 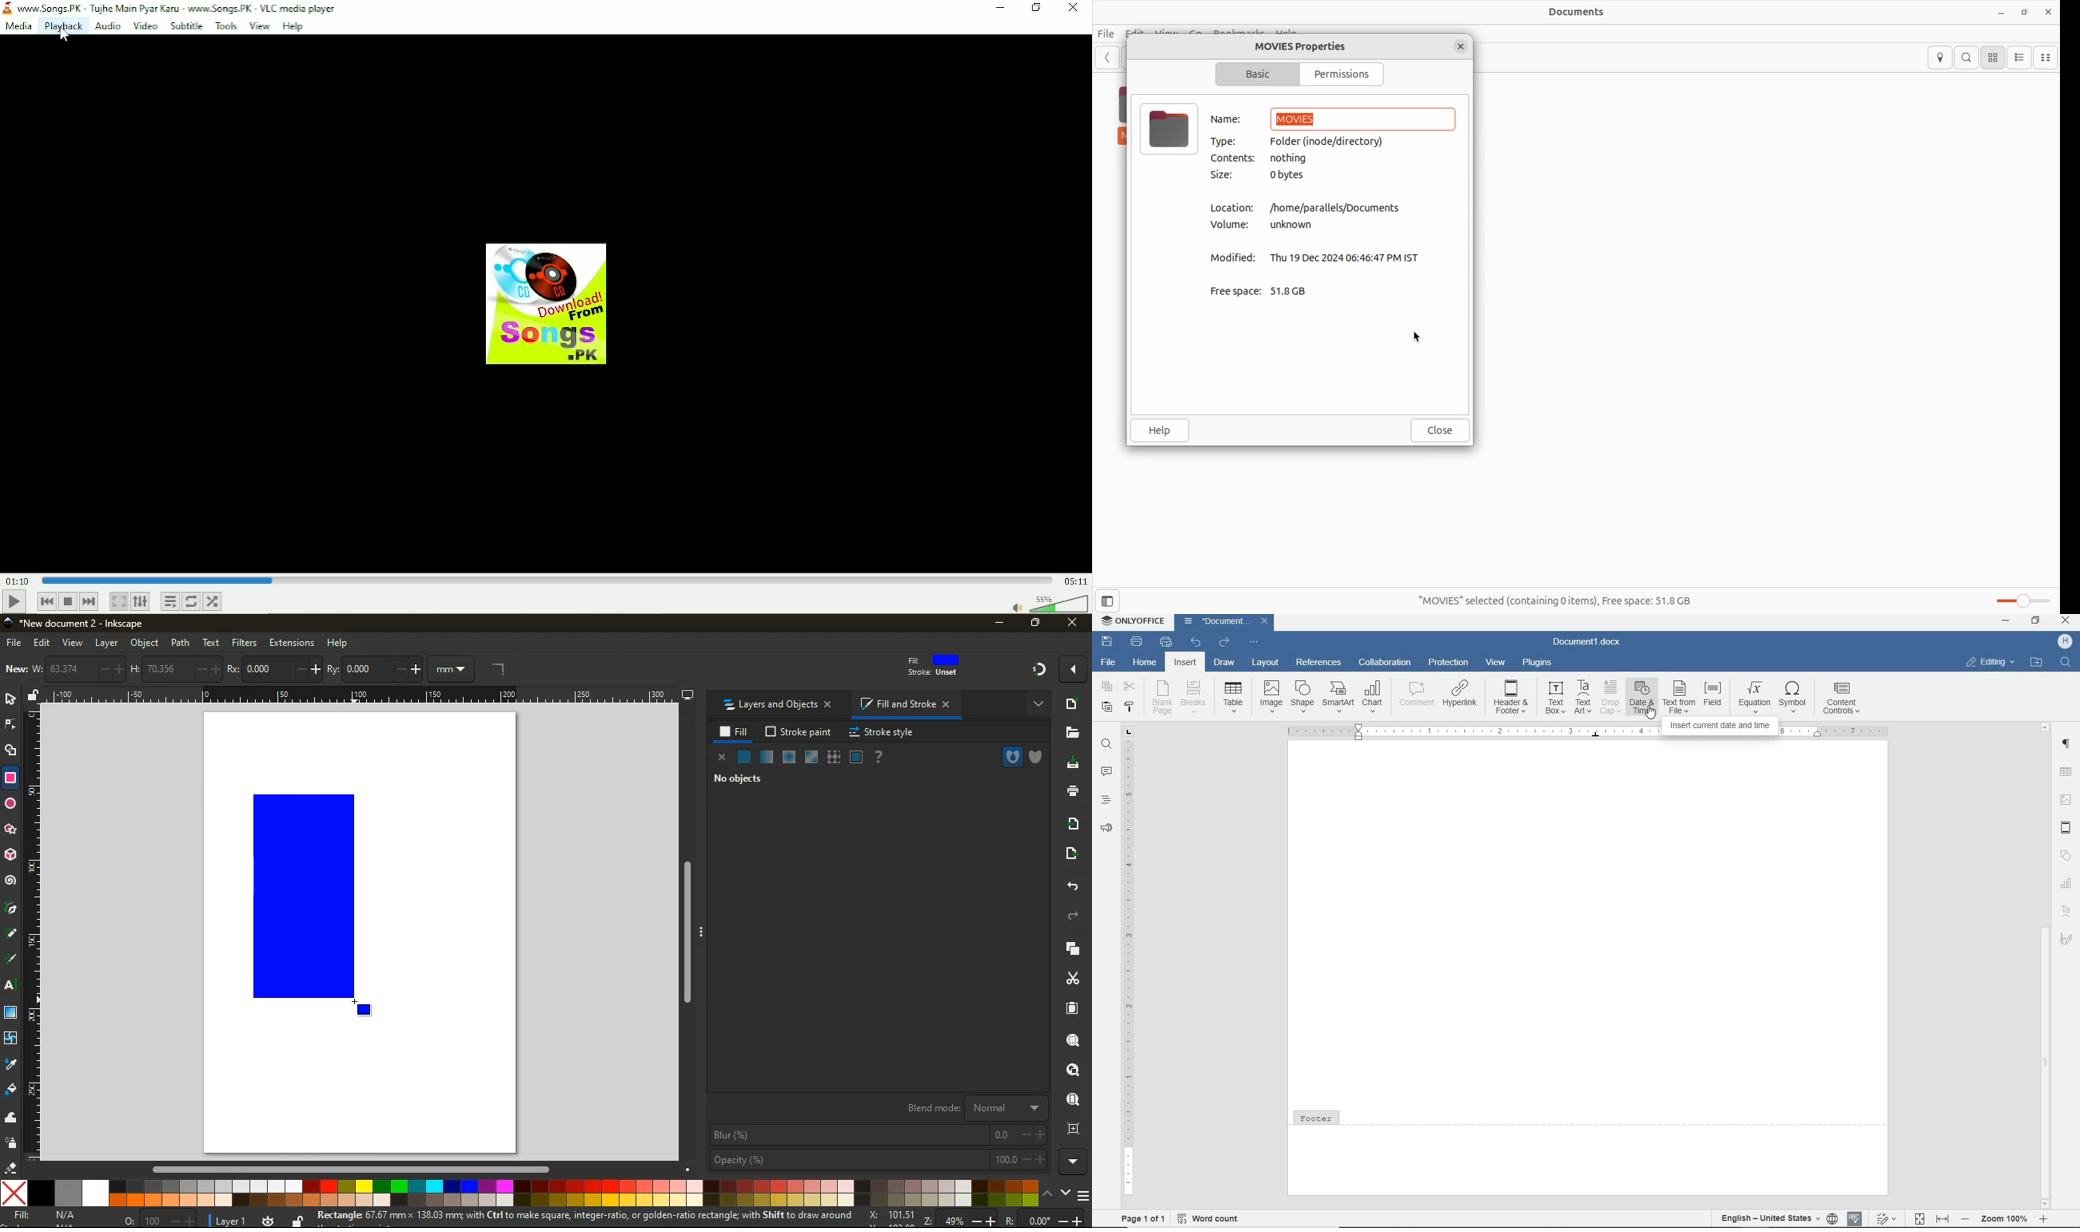 I want to click on Subtitle, so click(x=187, y=27).